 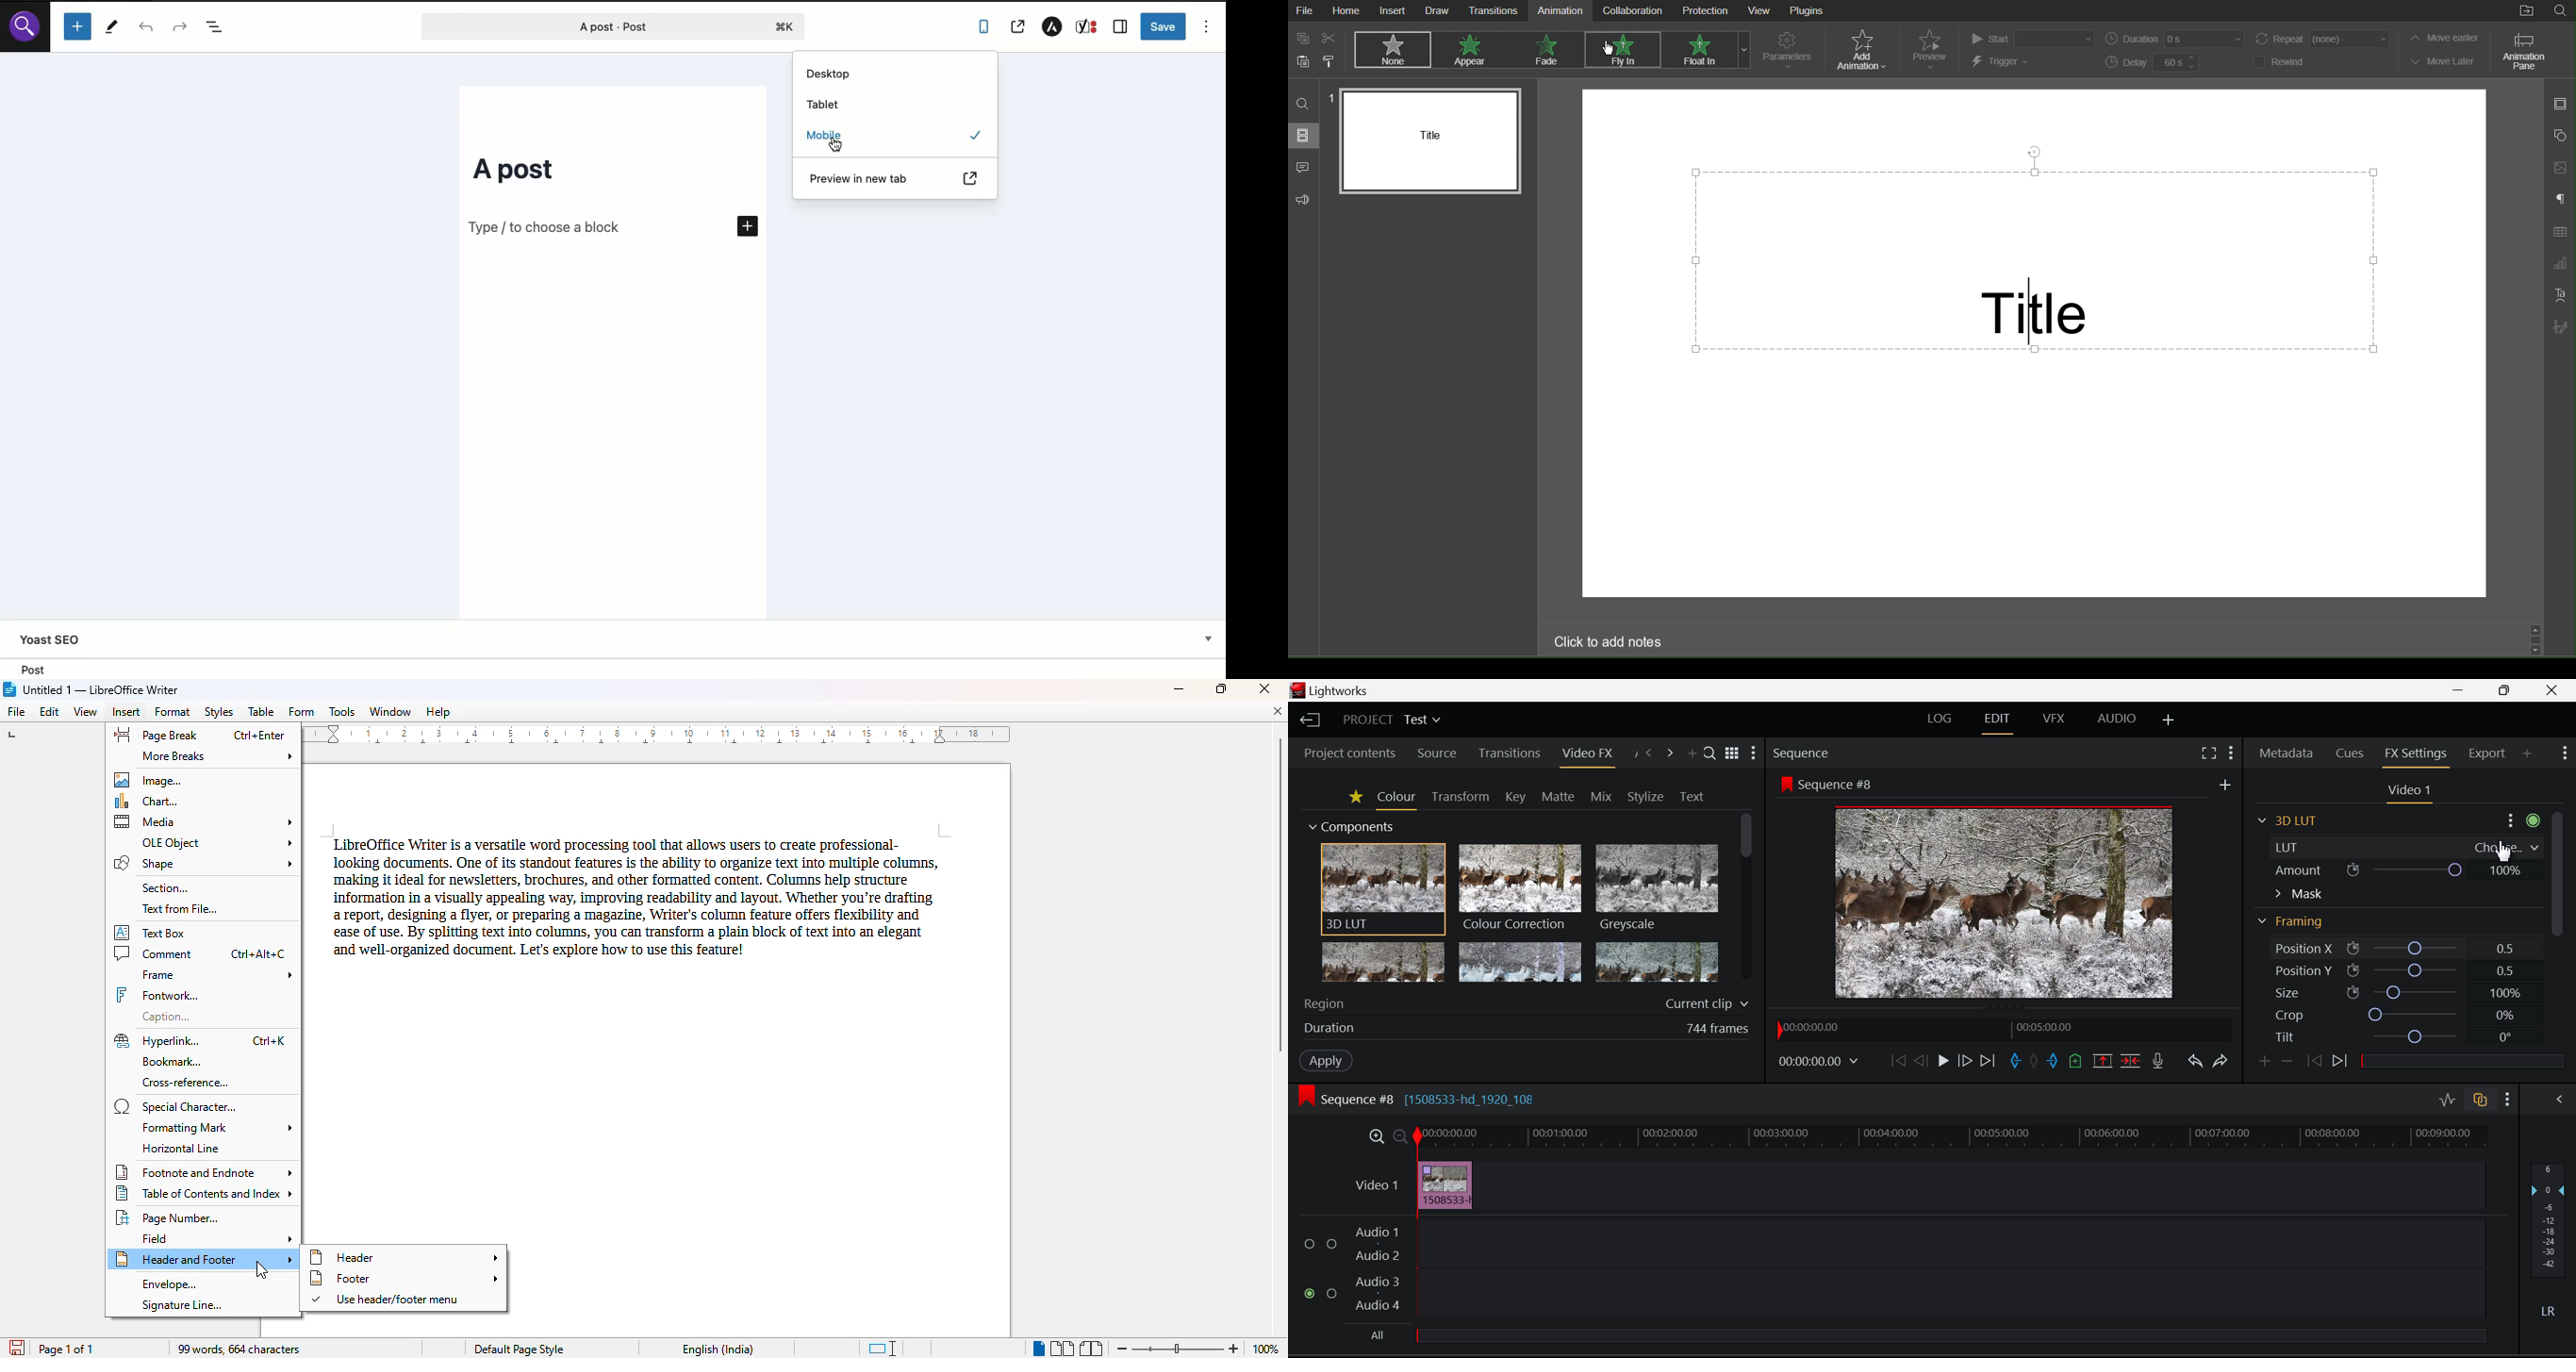 I want to click on Desktop, so click(x=896, y=74).